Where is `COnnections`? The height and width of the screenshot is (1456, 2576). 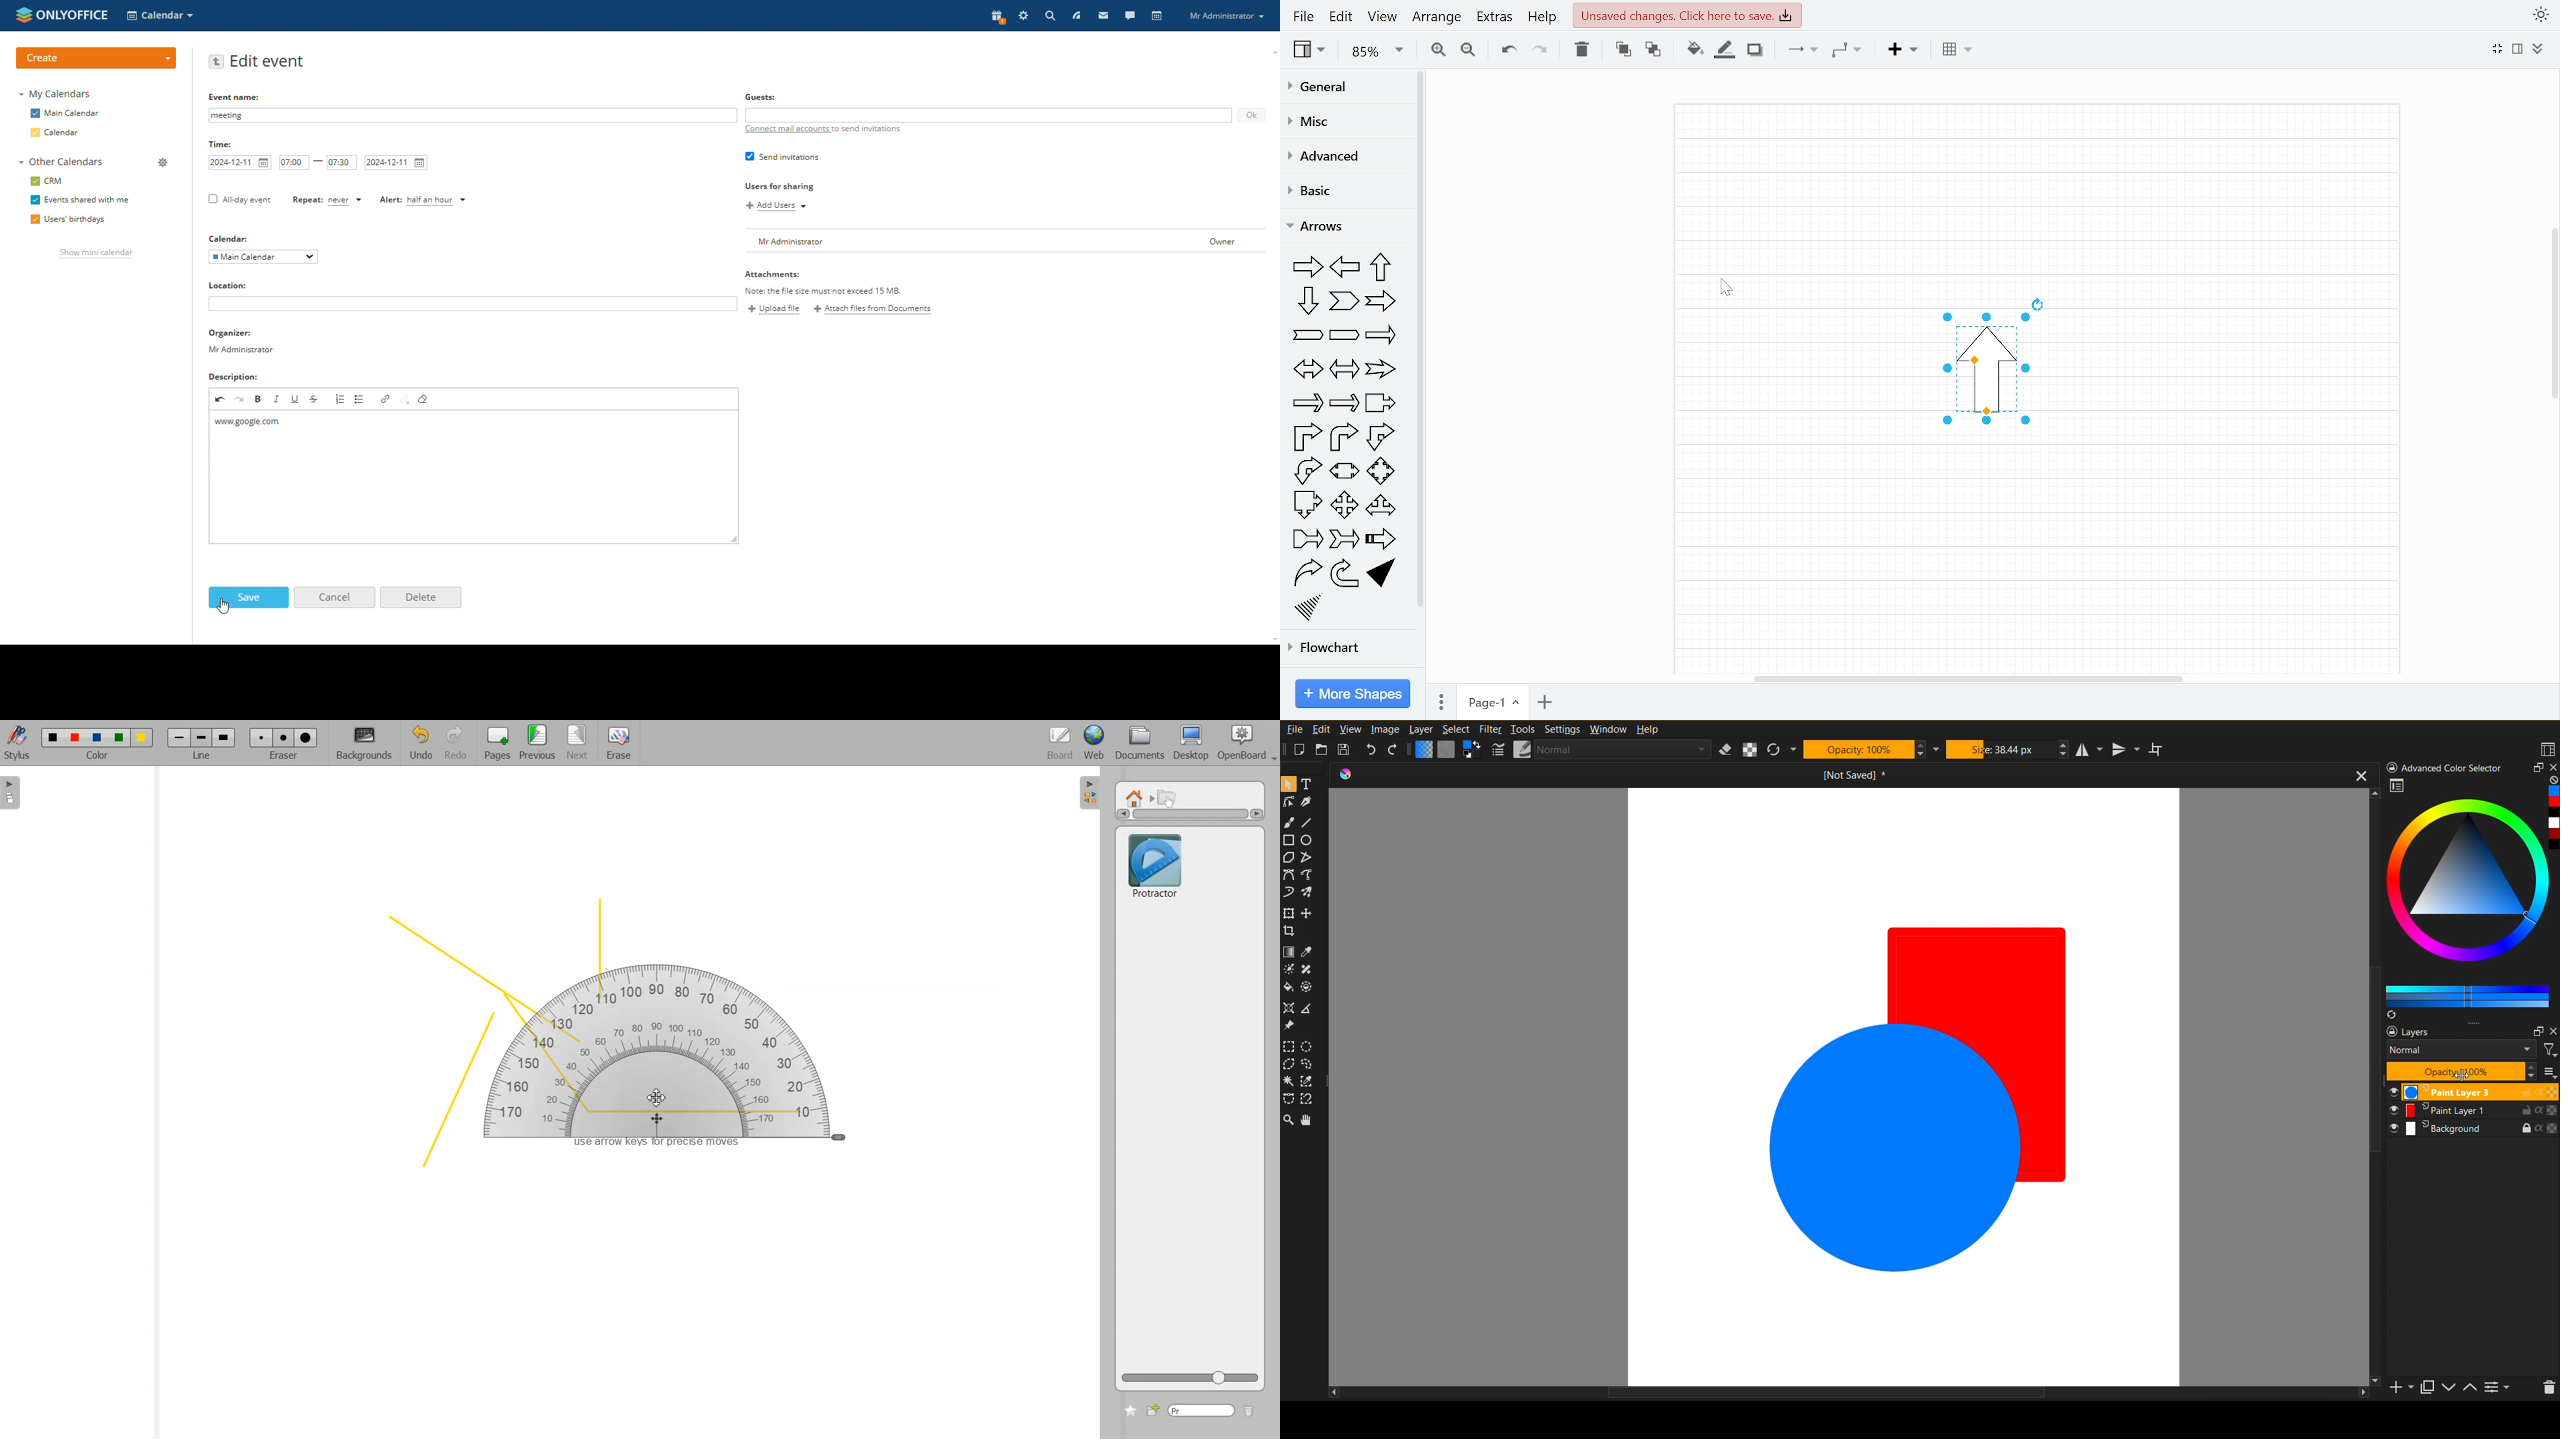
COnnections is located at coordinates (1803, 50).